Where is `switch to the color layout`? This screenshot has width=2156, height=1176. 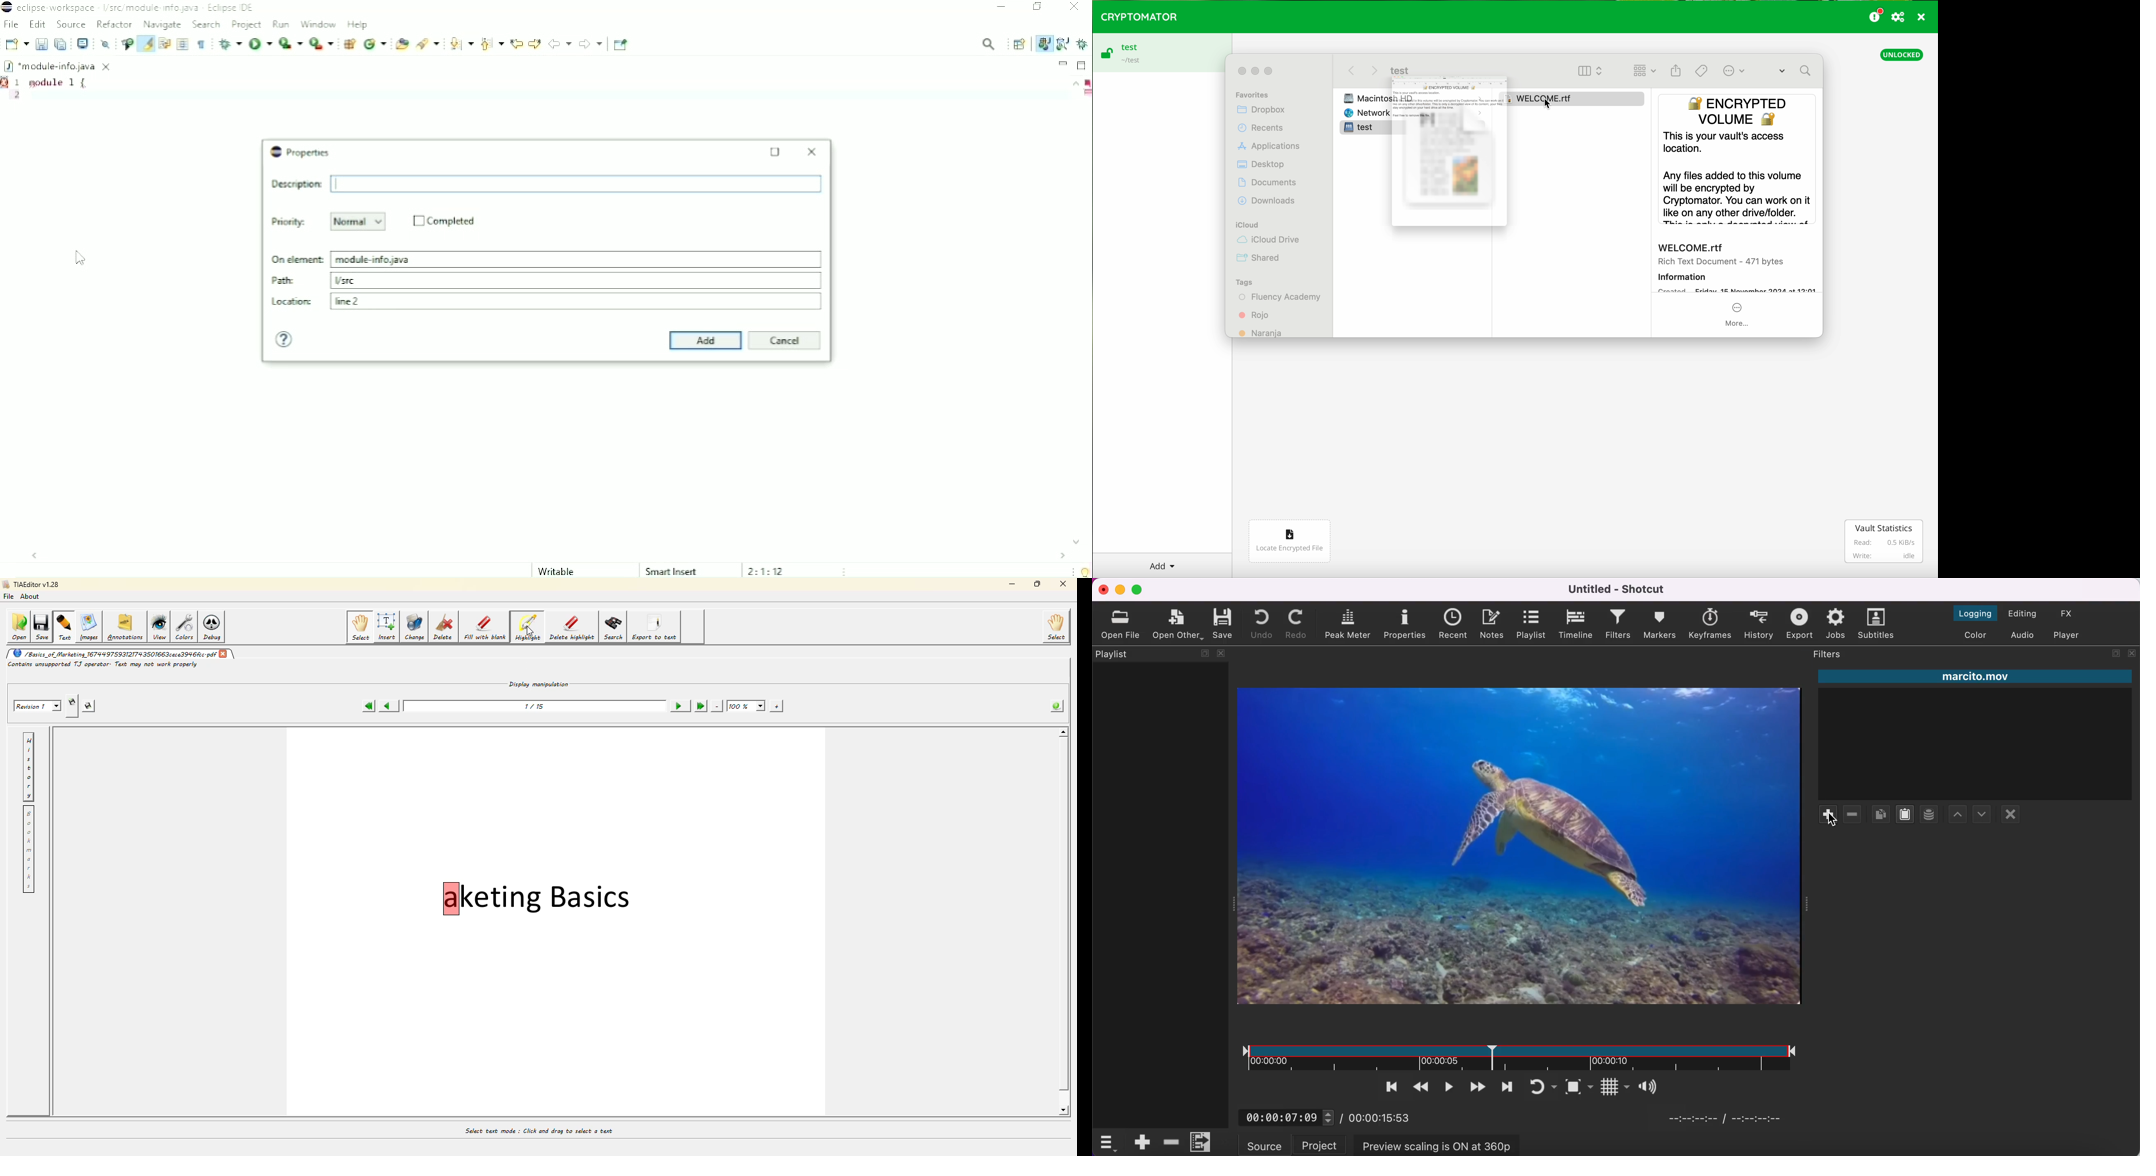
switch to the color layout is located at coordinates (1976, 637).